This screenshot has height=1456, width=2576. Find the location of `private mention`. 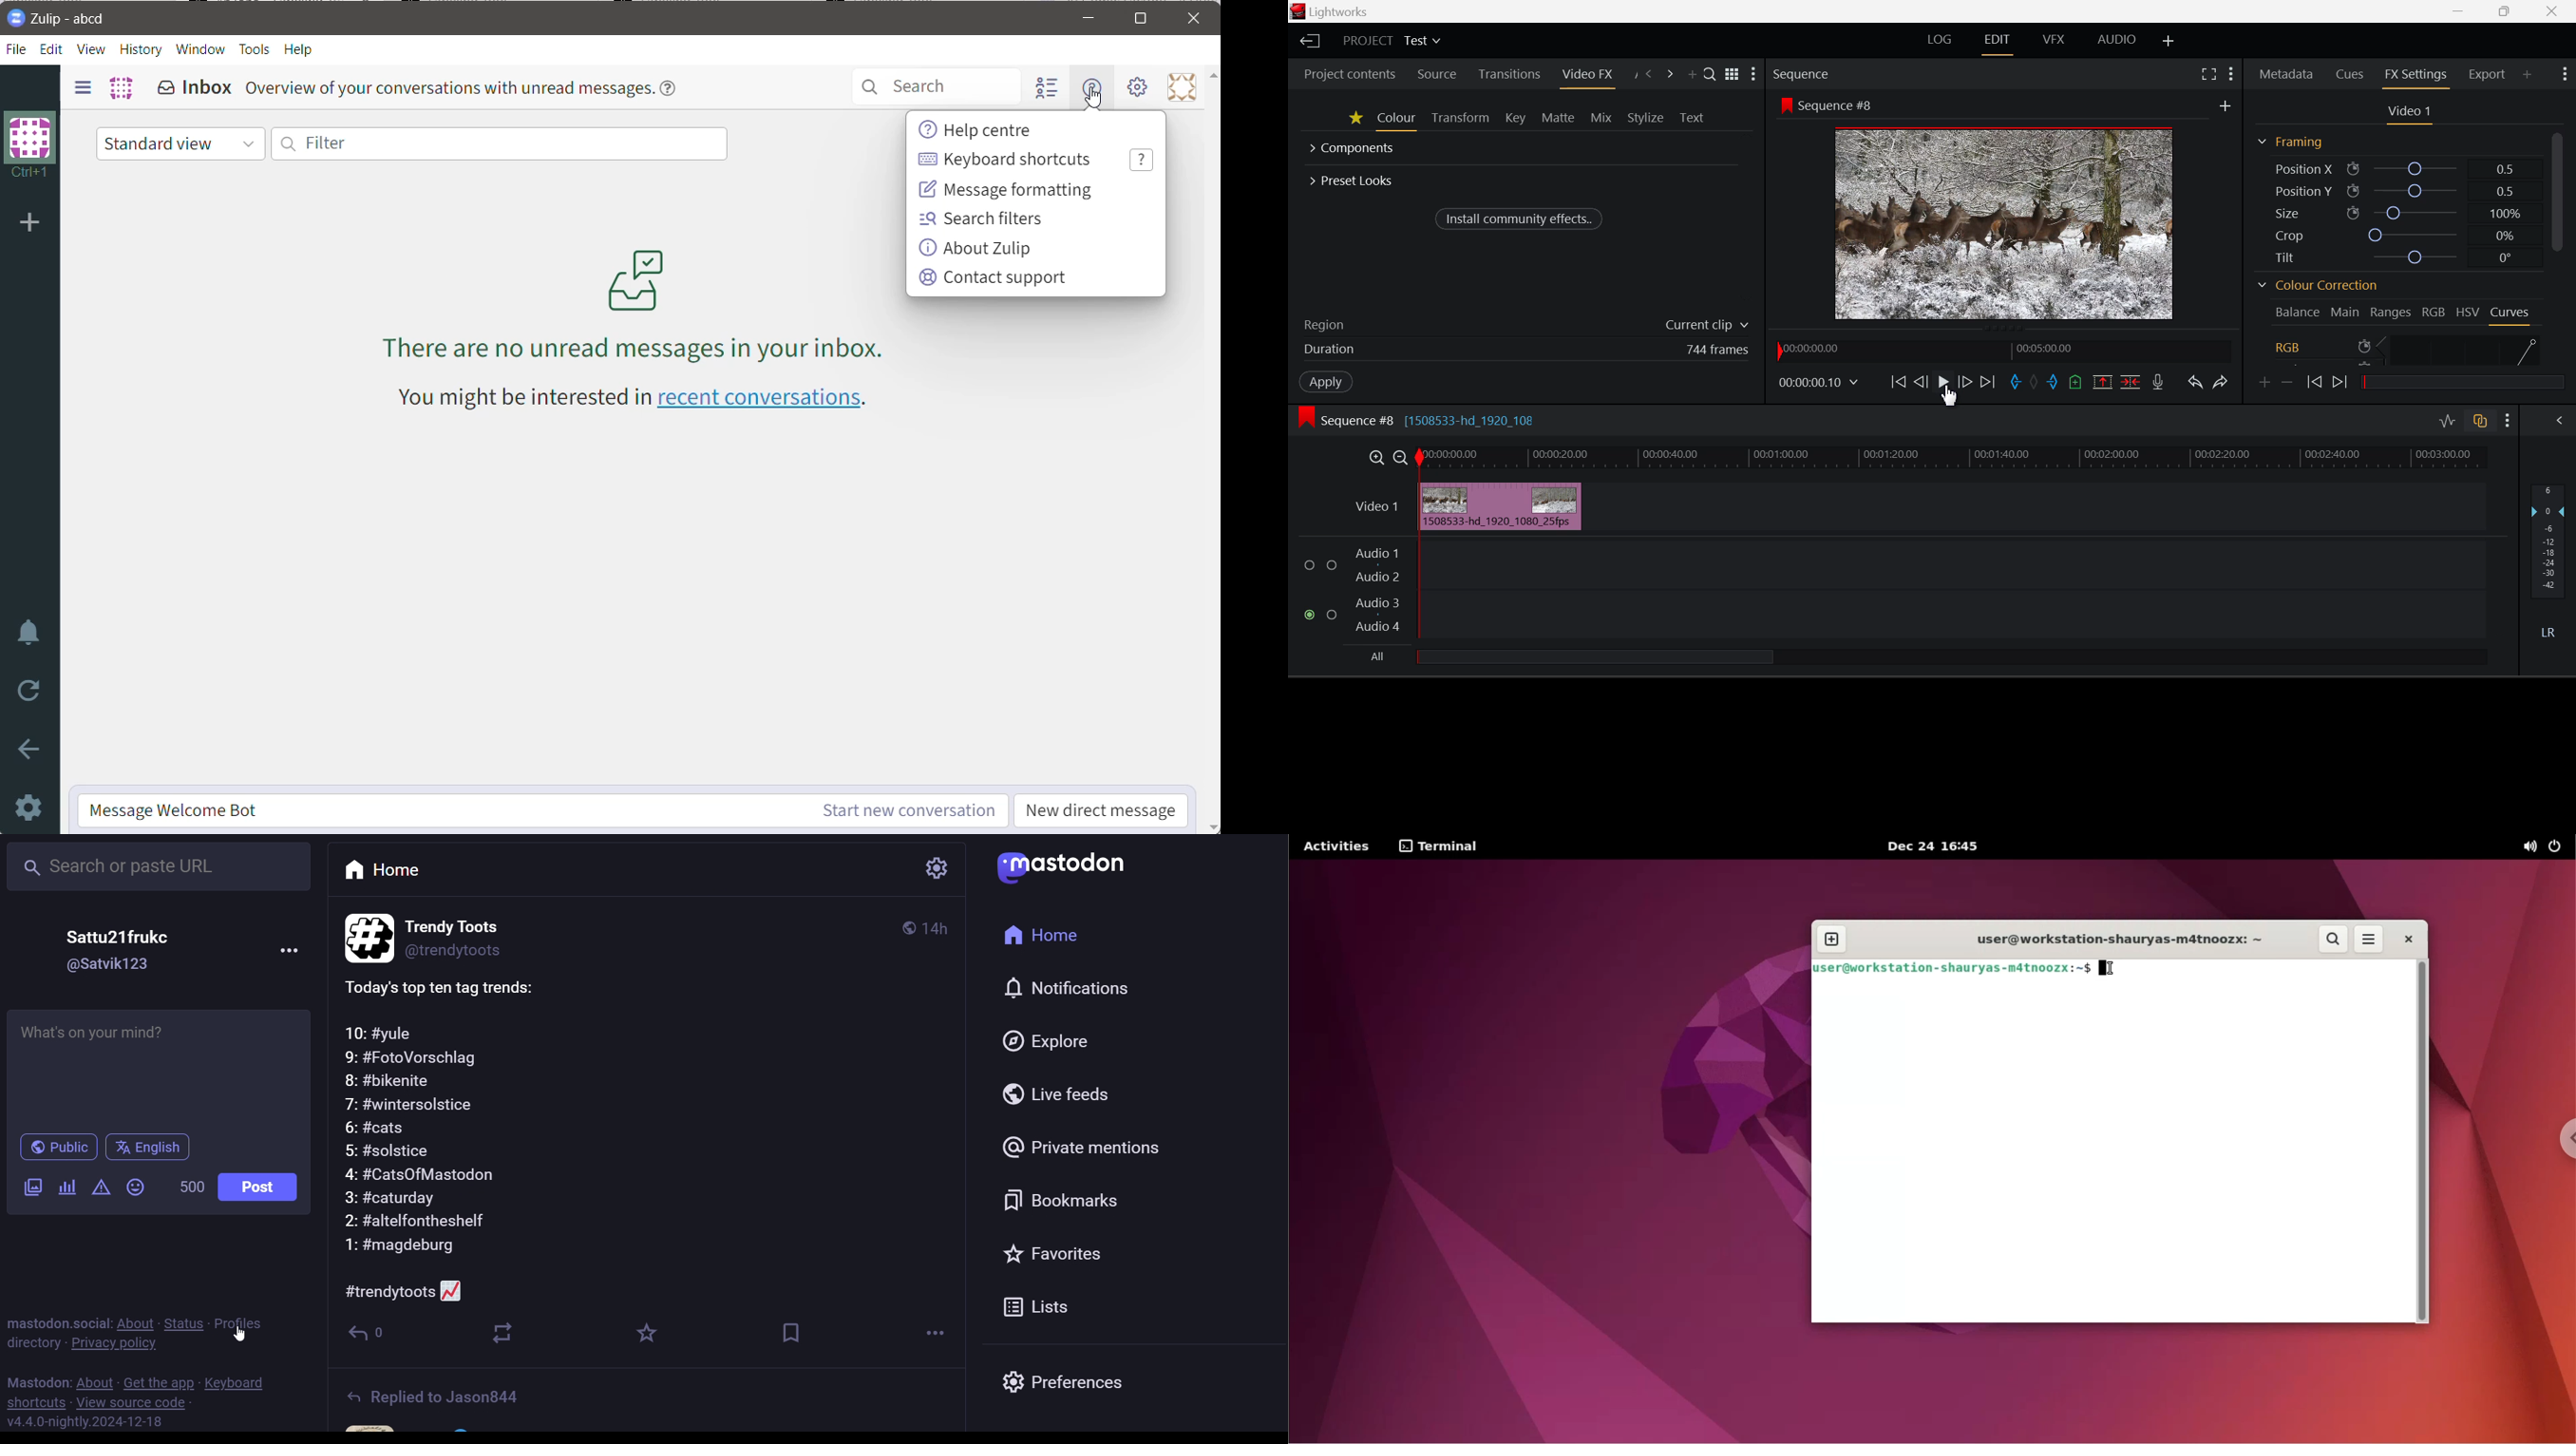

private mention is located at coordinates (1089, 1145).